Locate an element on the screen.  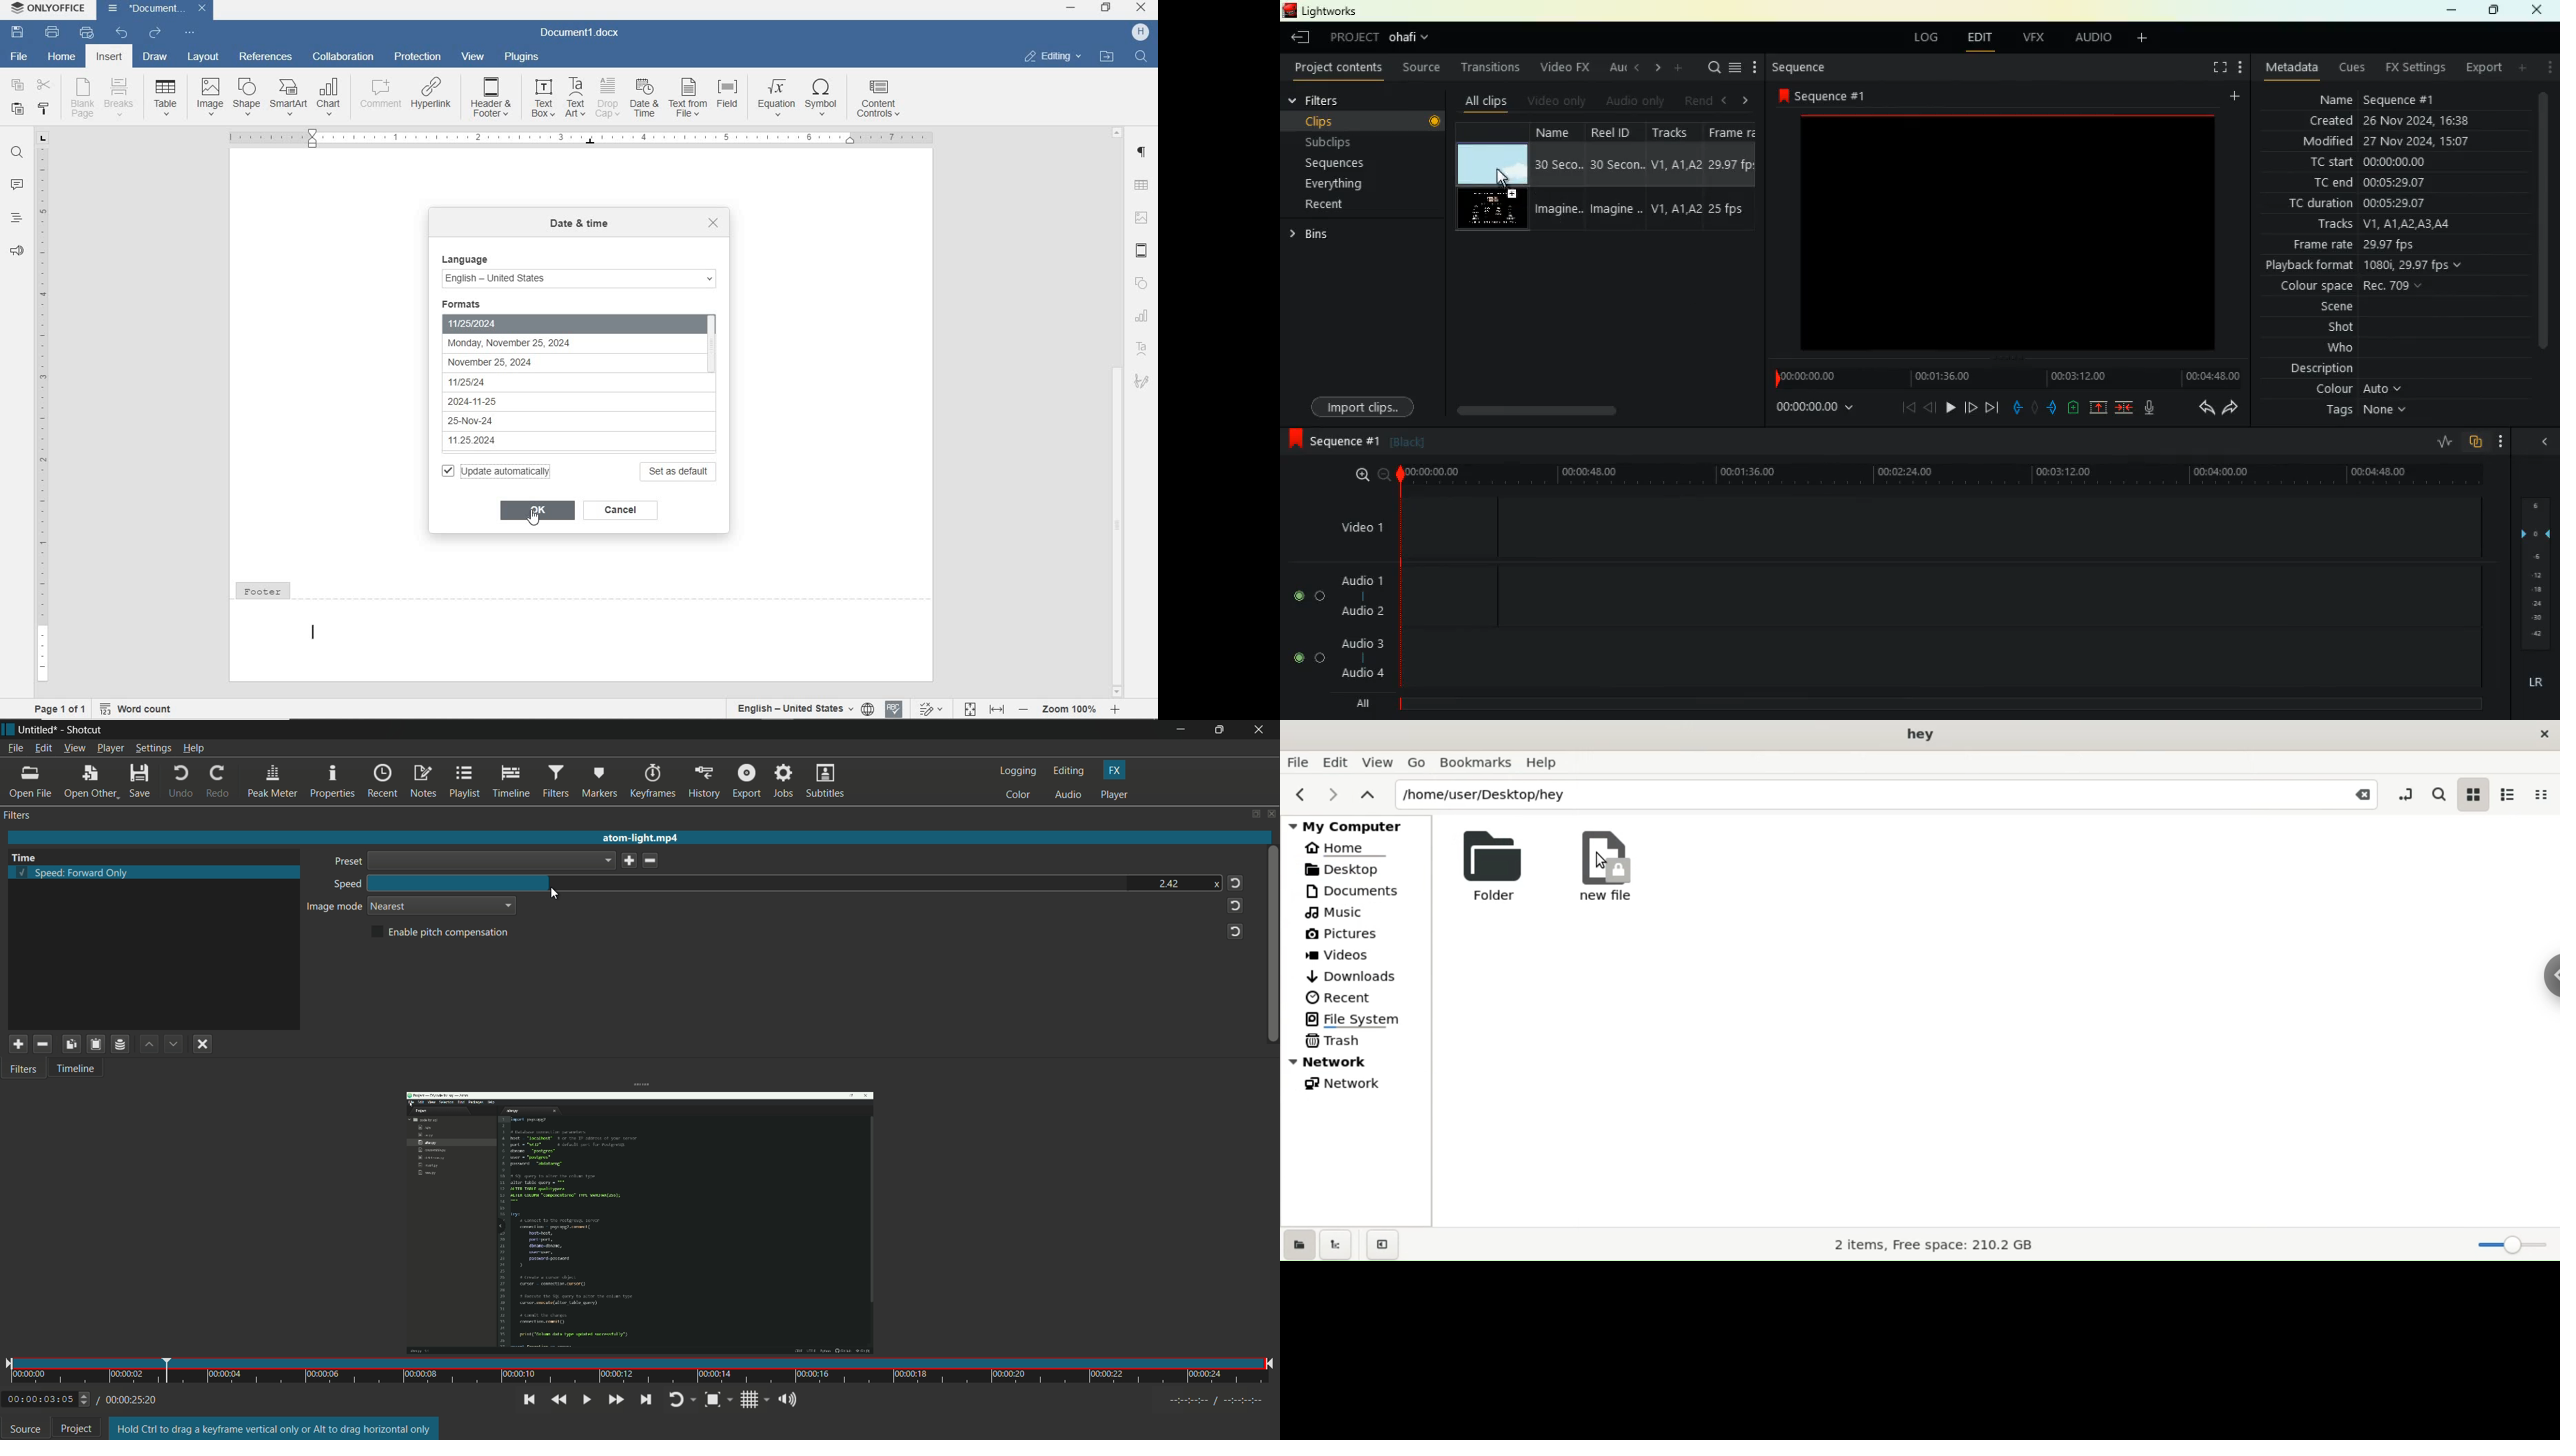
left is located at coordinates (1726, 102).